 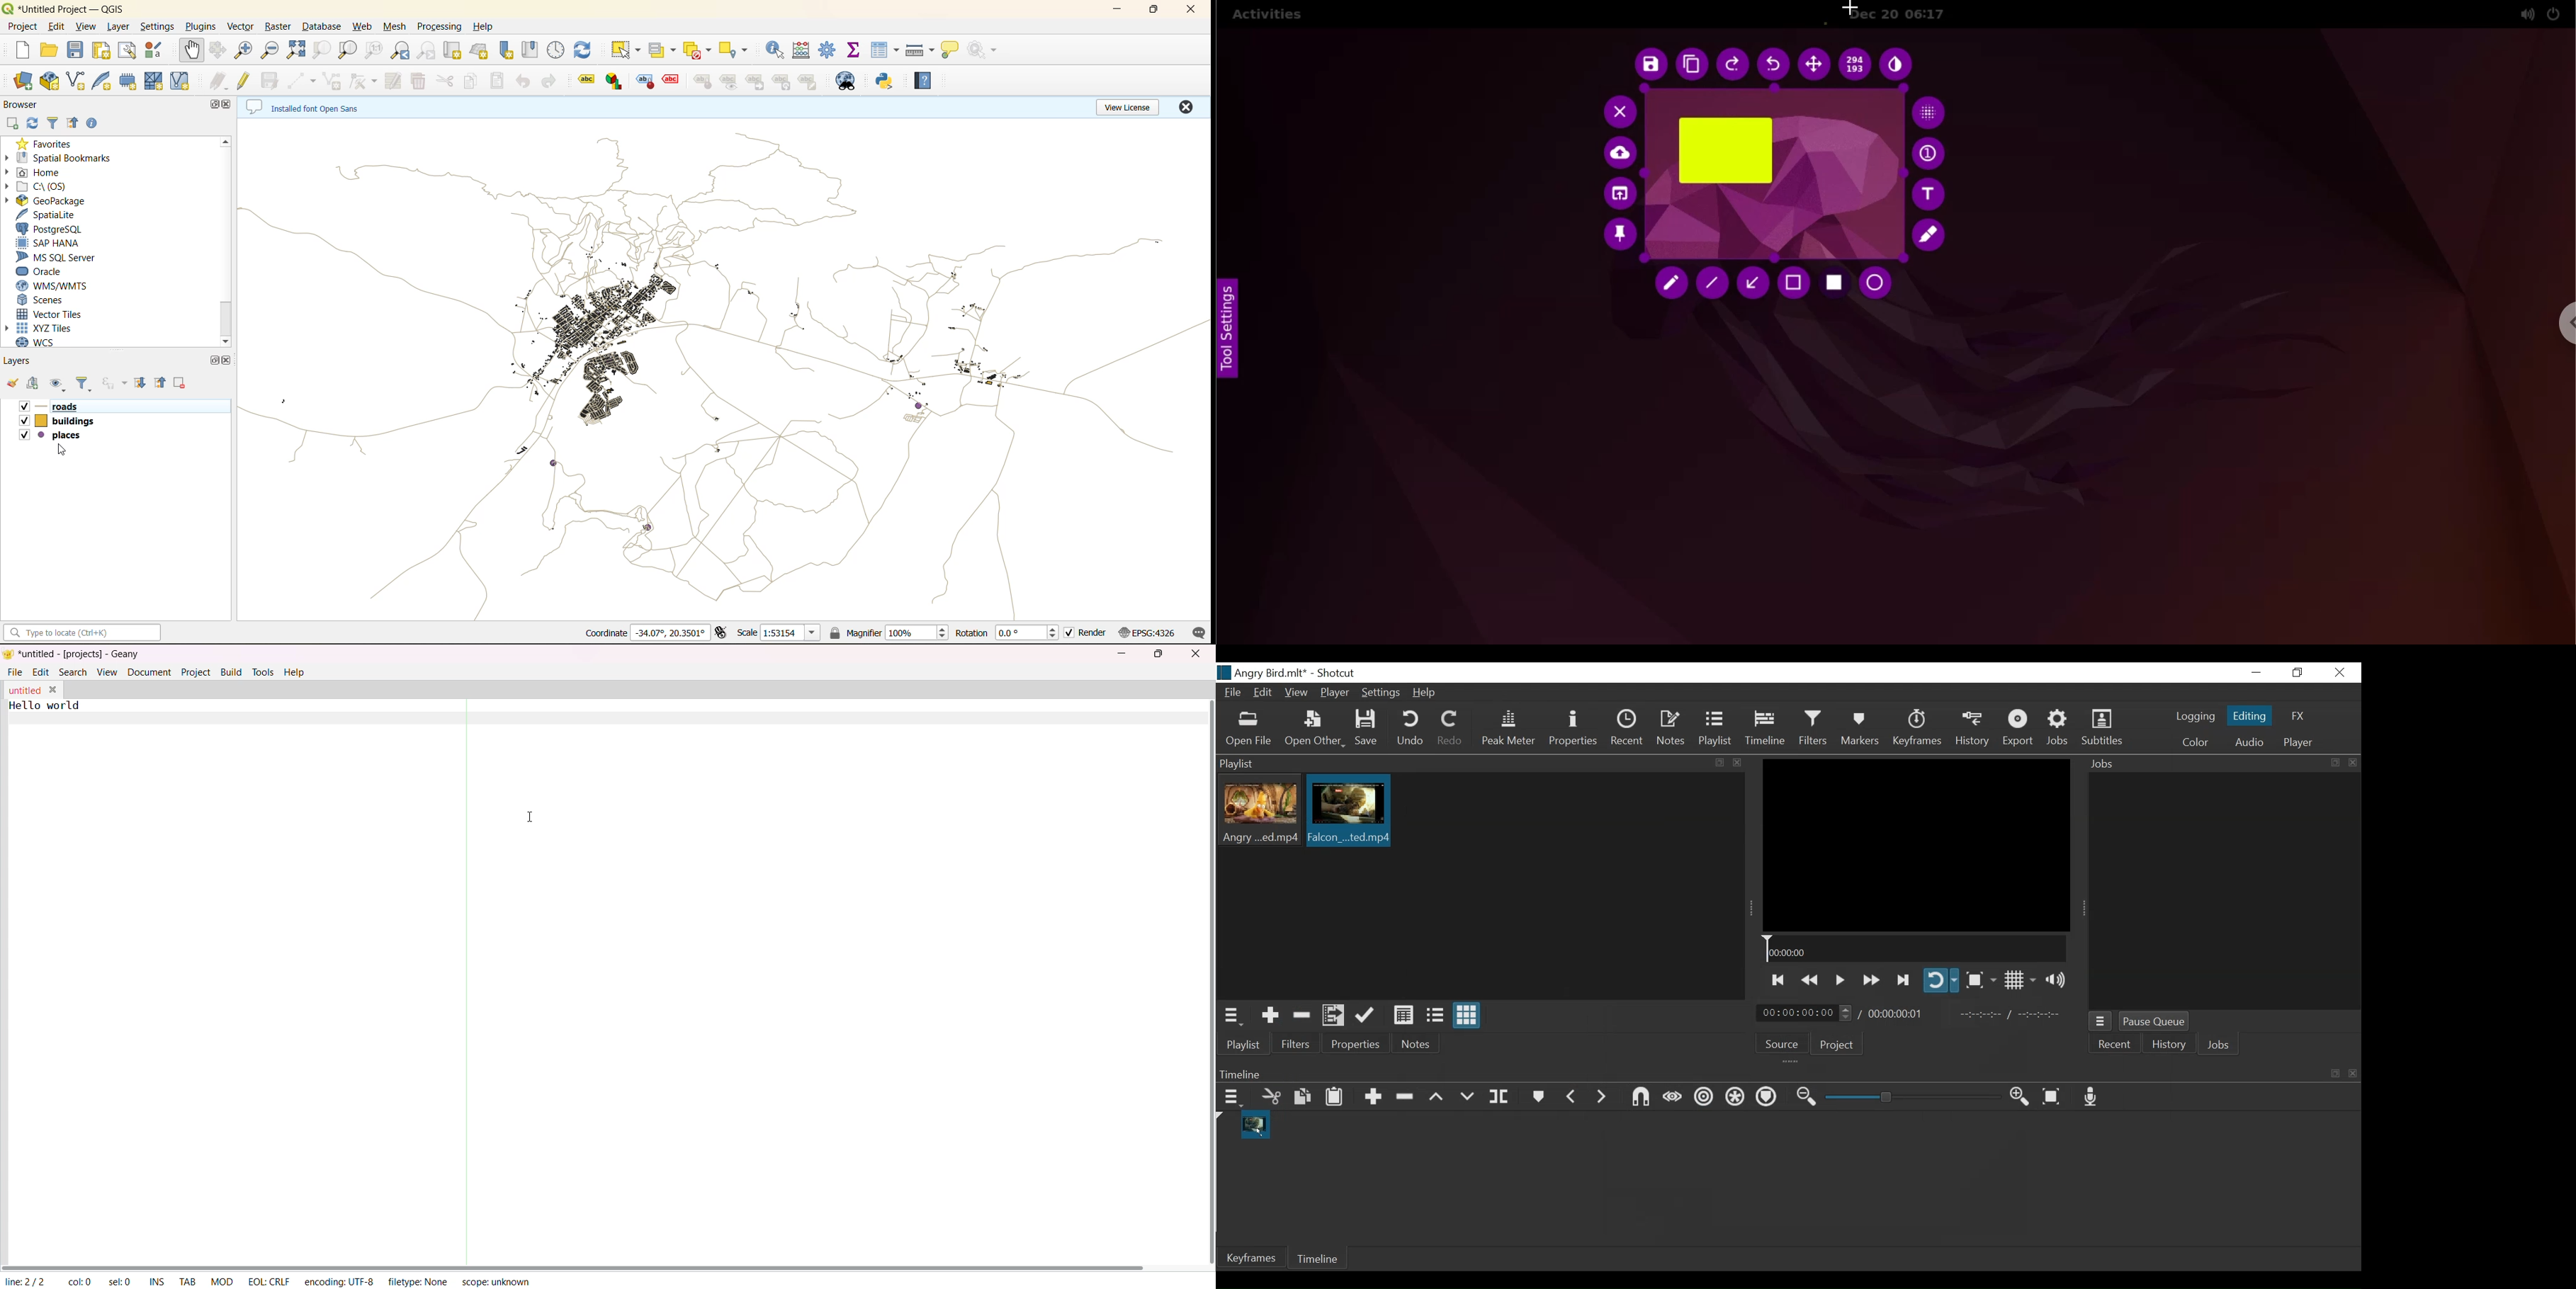 I want to click on rectangle tool, so click(x=1835, y=285).